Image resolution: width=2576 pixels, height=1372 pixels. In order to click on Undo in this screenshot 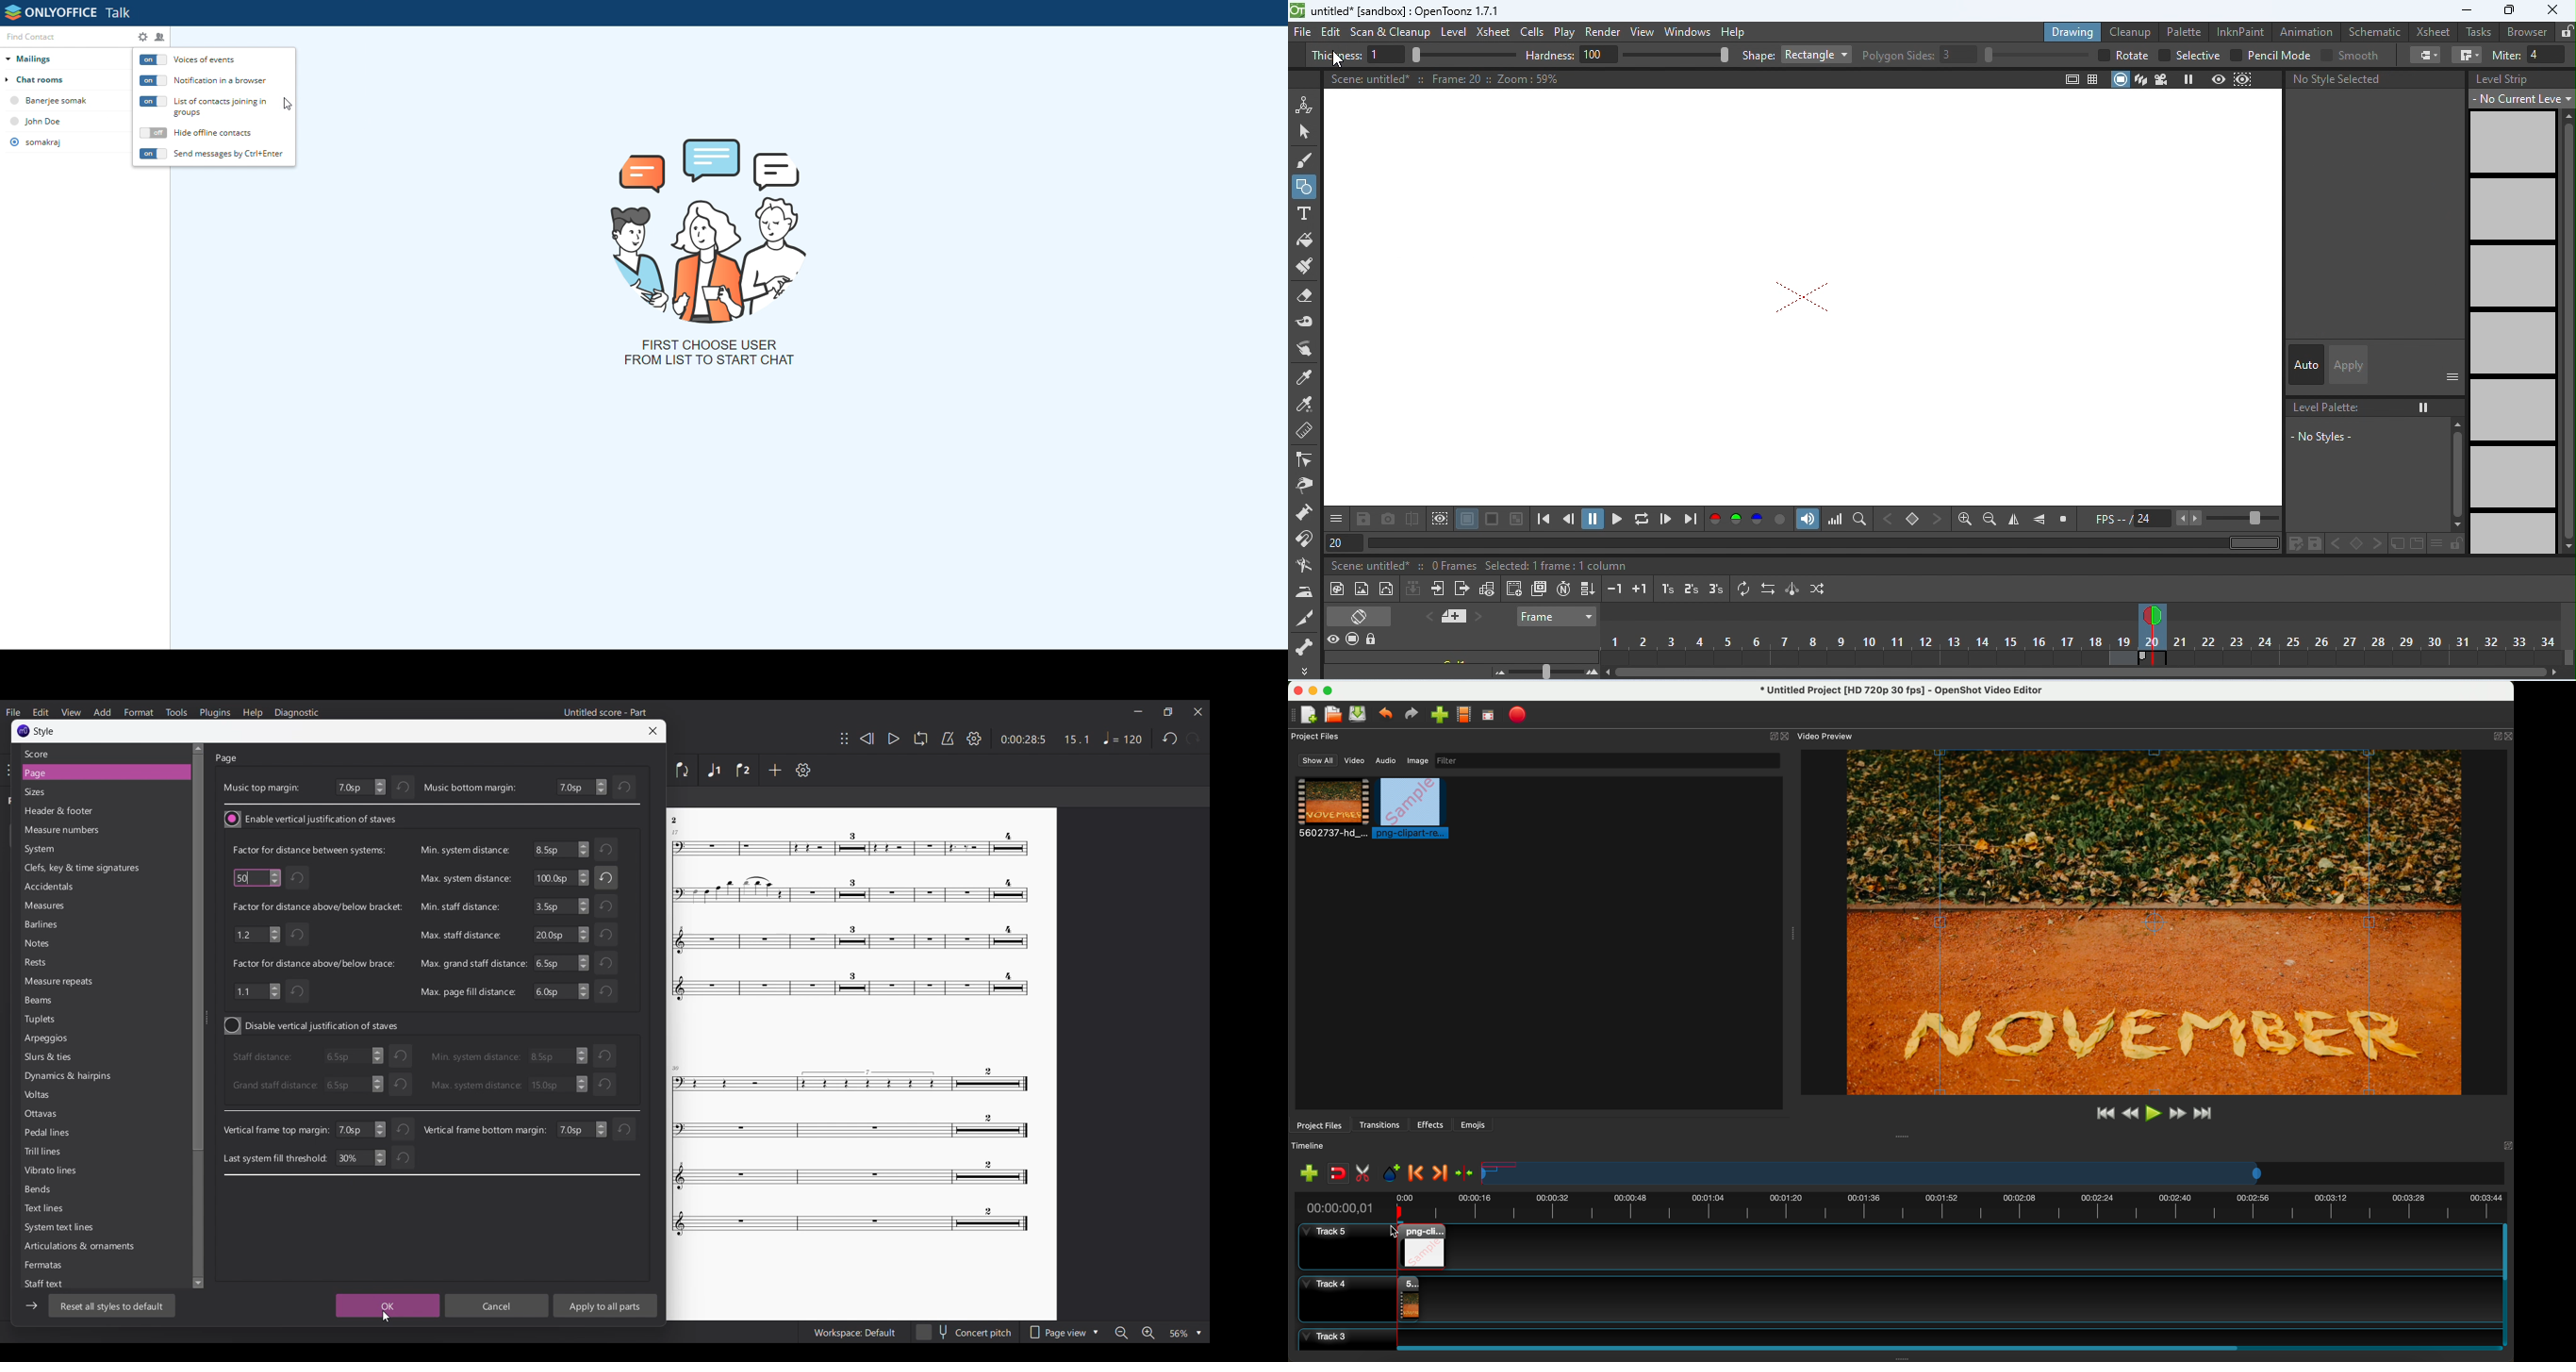, I will do `click(606, 906)`.